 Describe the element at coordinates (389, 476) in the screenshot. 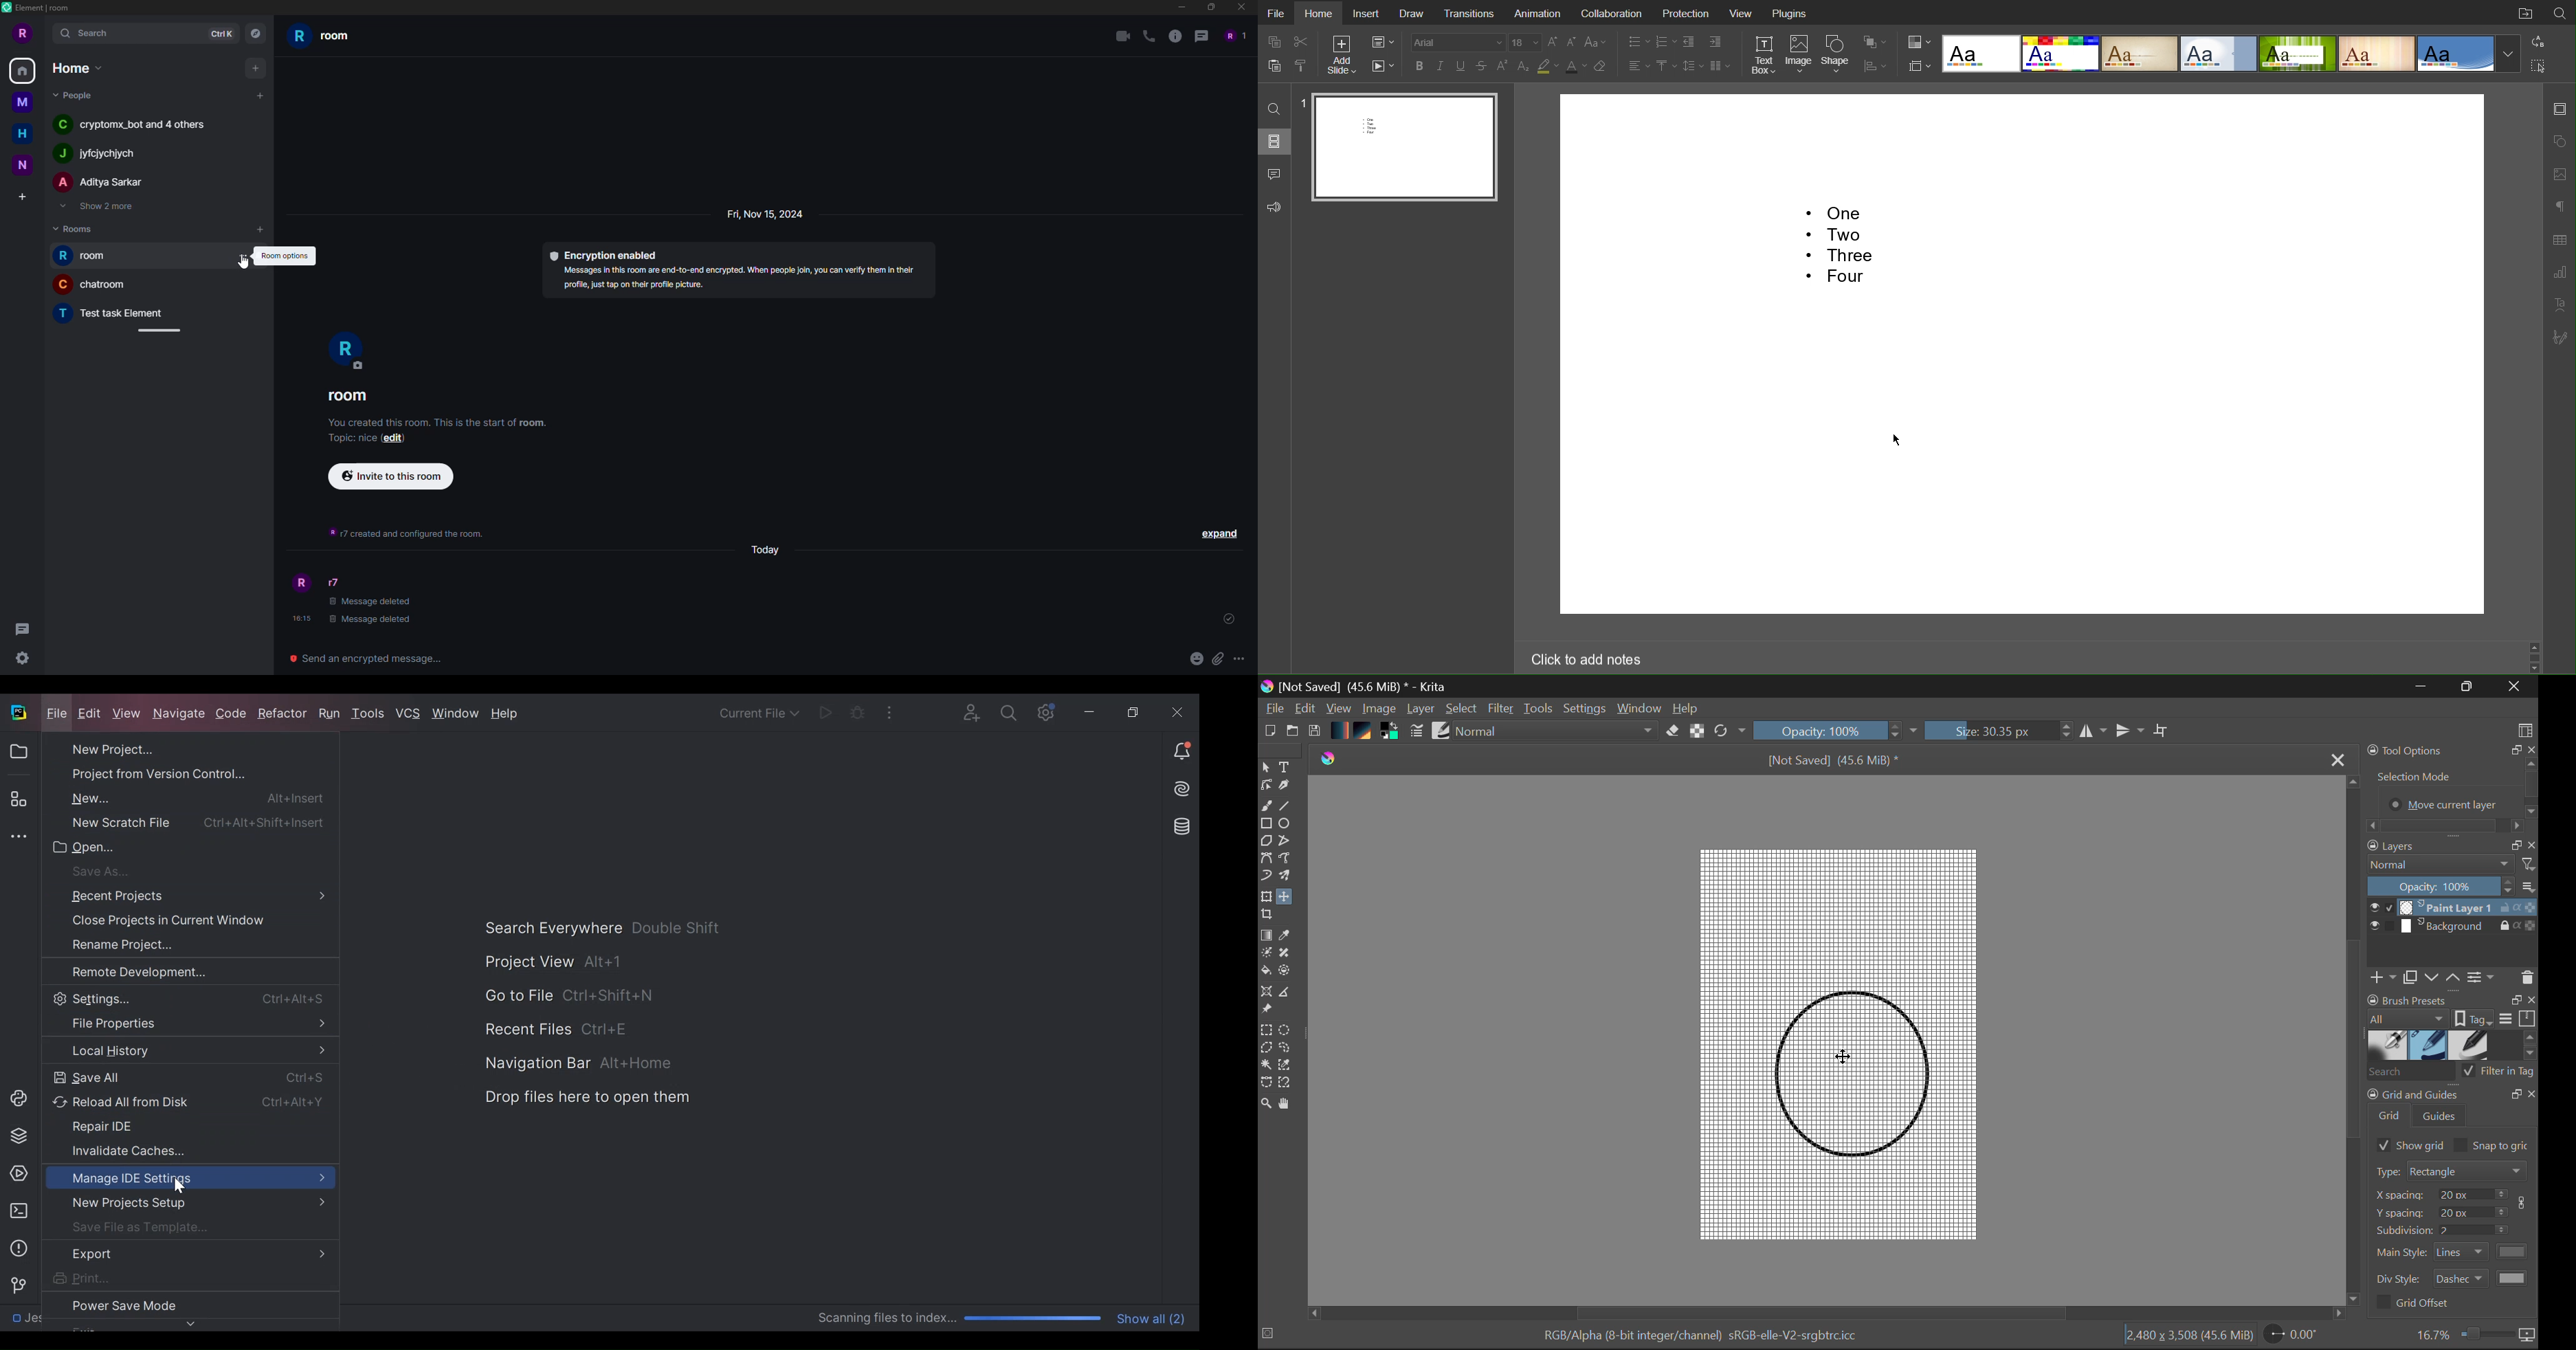

I see `invite to this room` at that location.